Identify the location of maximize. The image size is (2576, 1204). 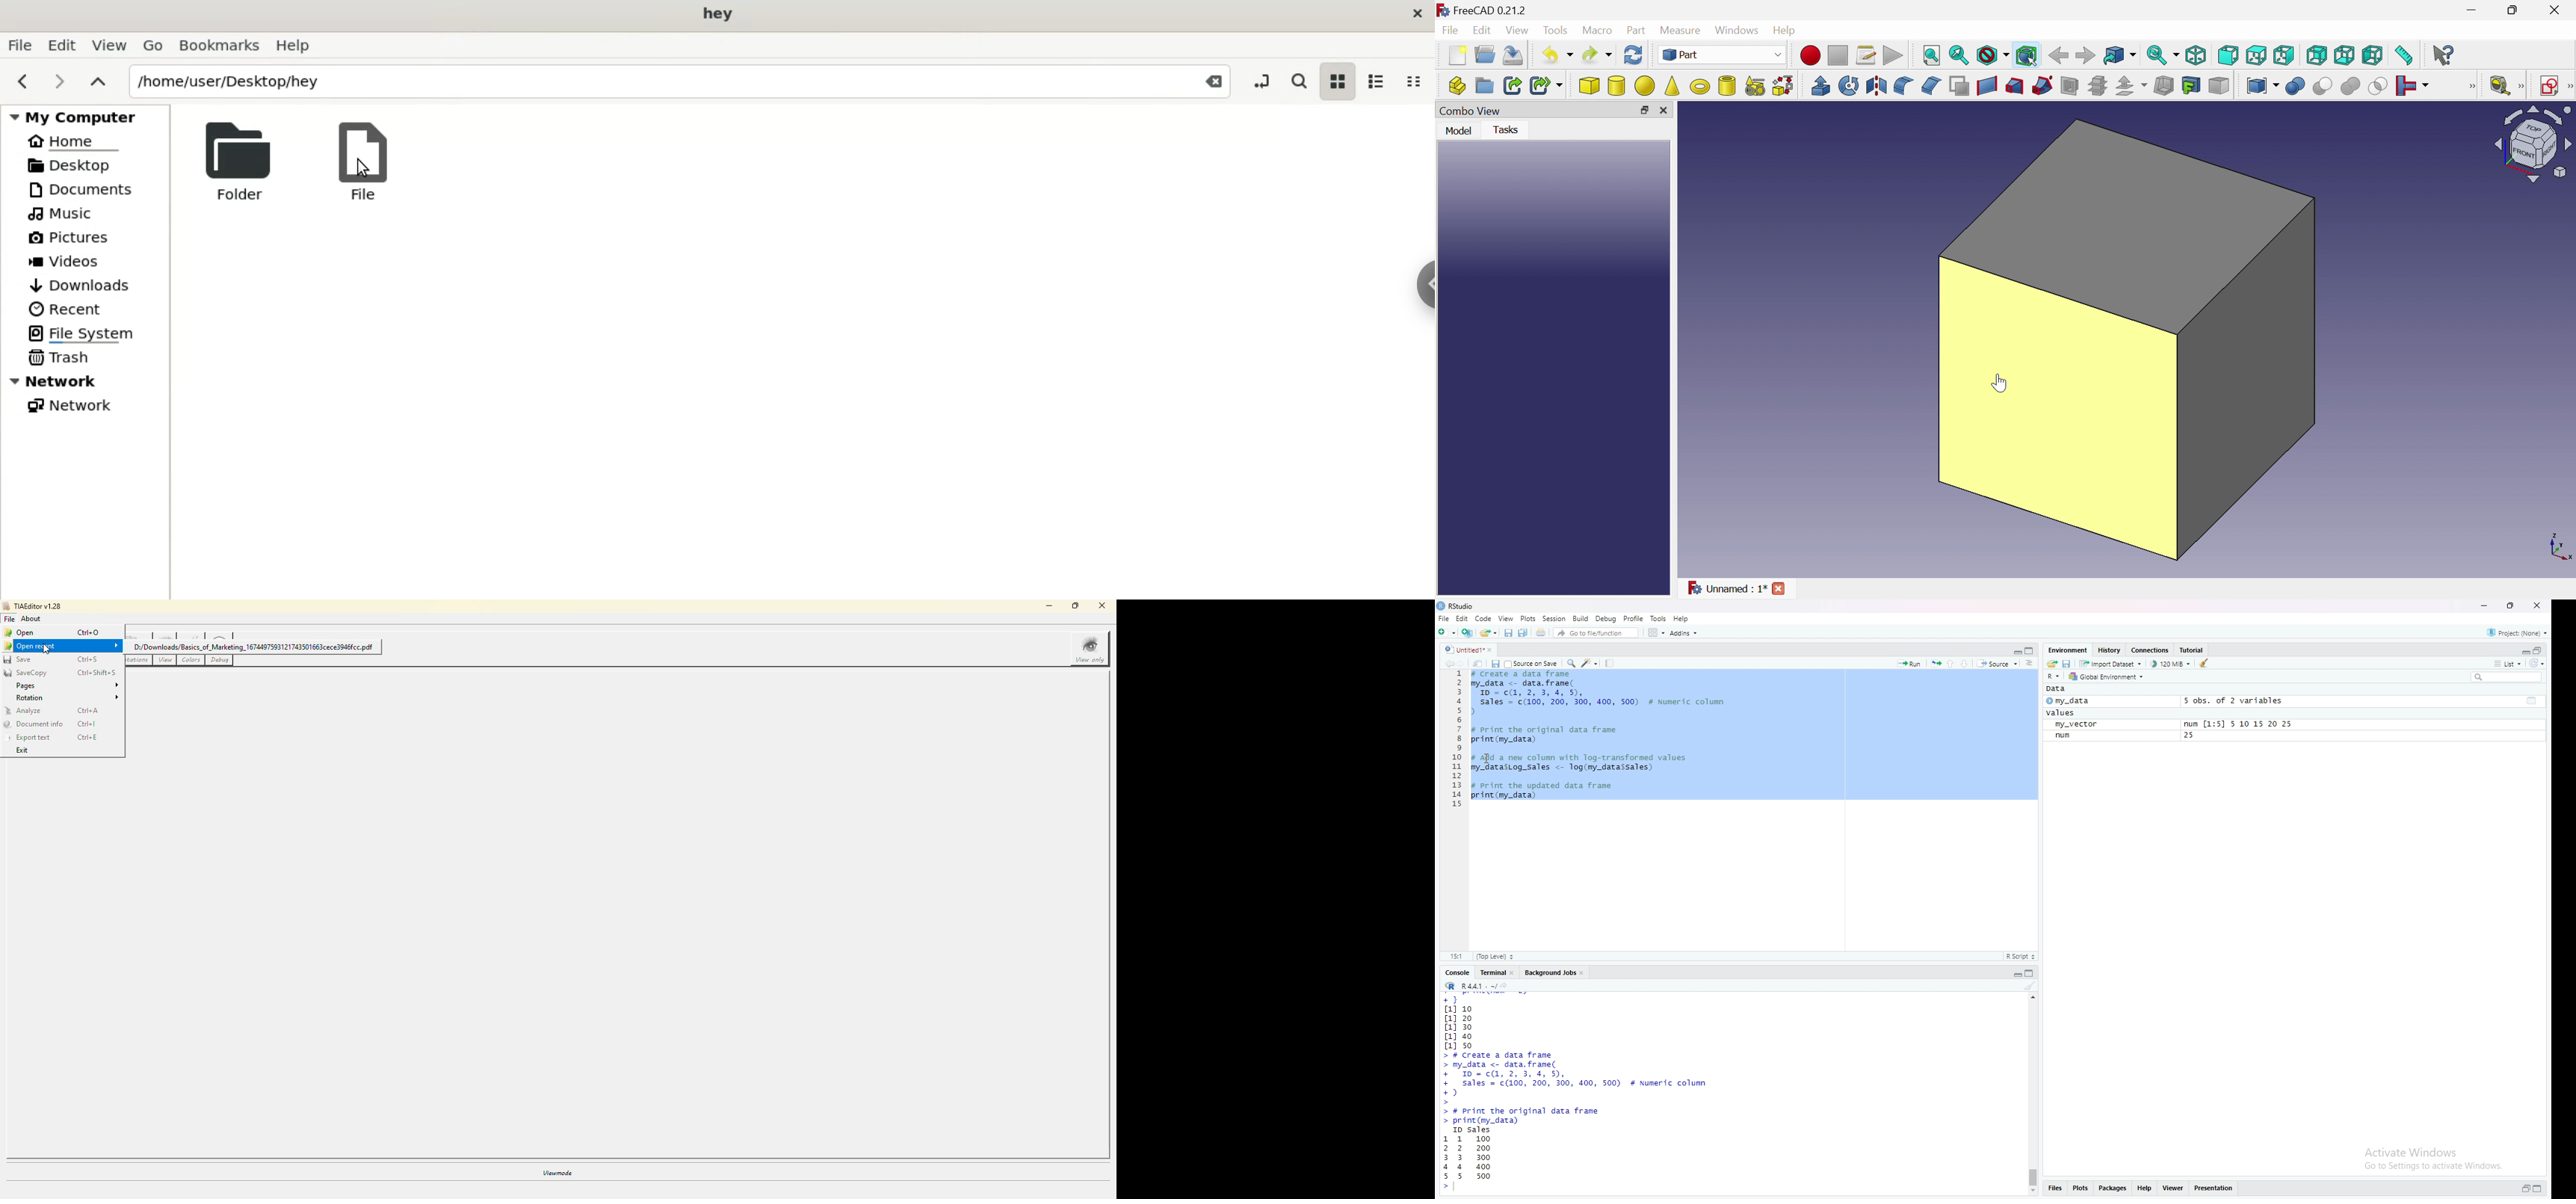
(2541, 1187).